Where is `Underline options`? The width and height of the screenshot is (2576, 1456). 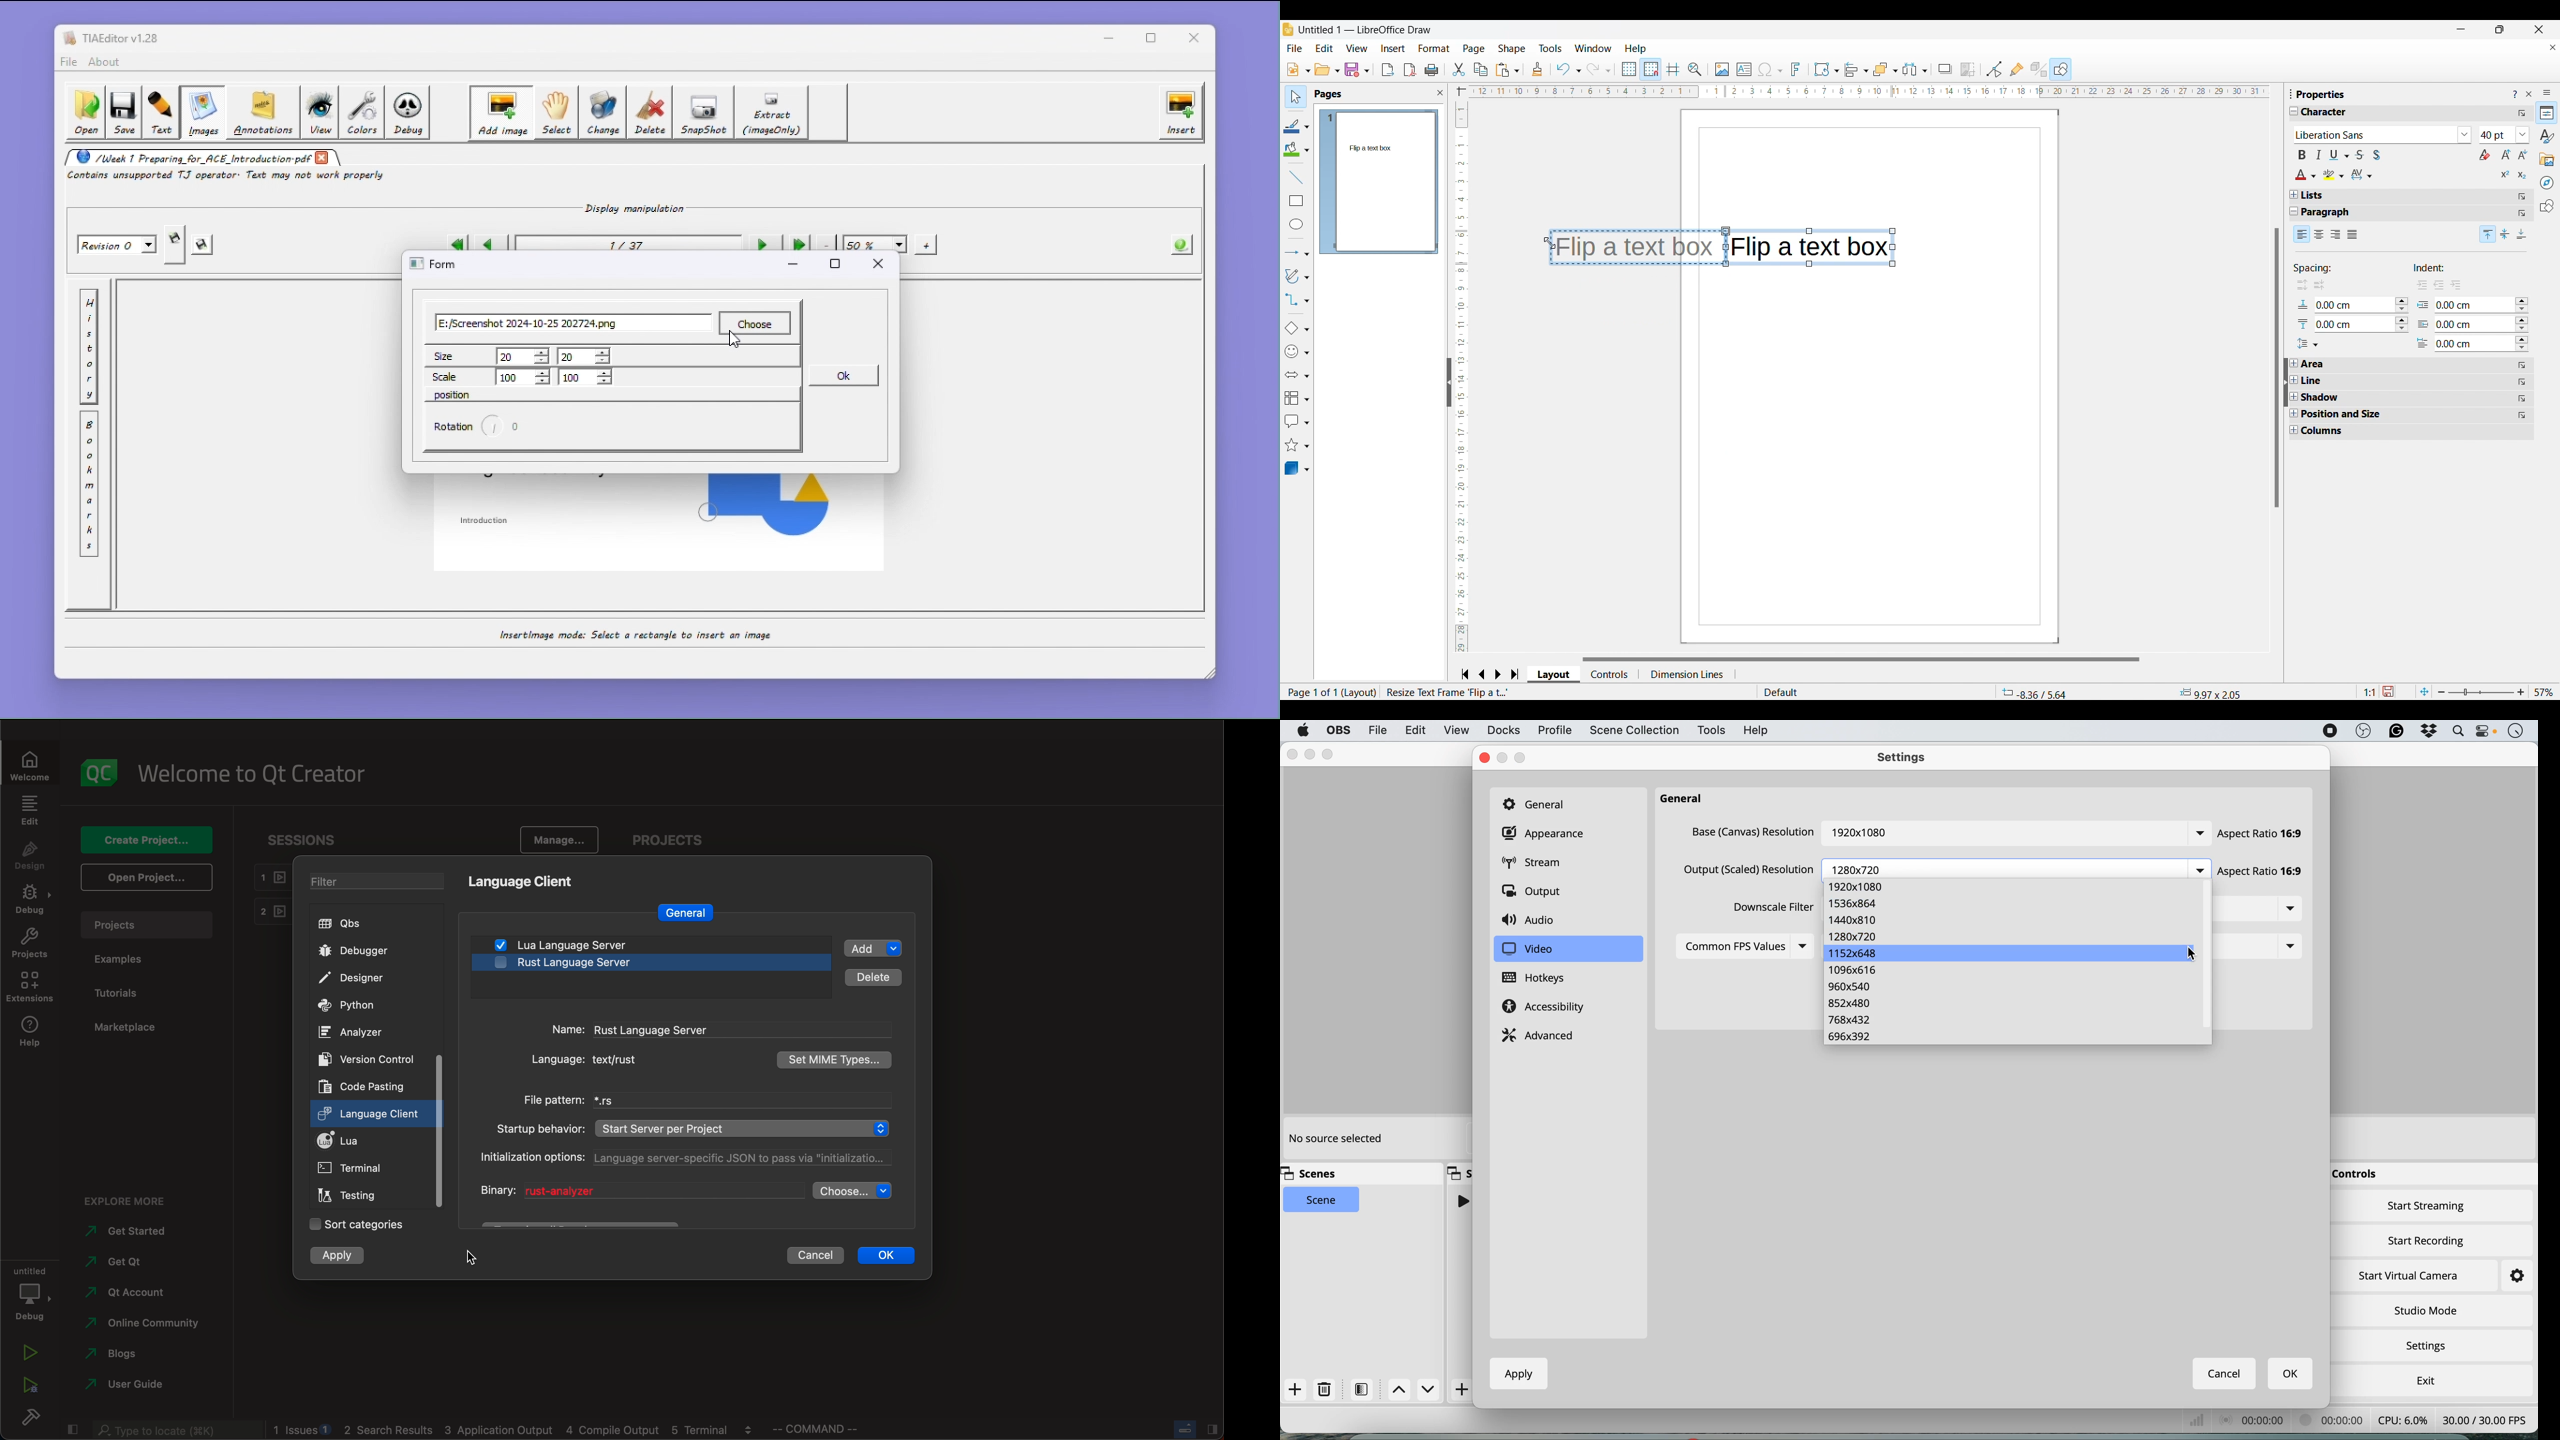
Underline options is located at coordinates (2339, 155).